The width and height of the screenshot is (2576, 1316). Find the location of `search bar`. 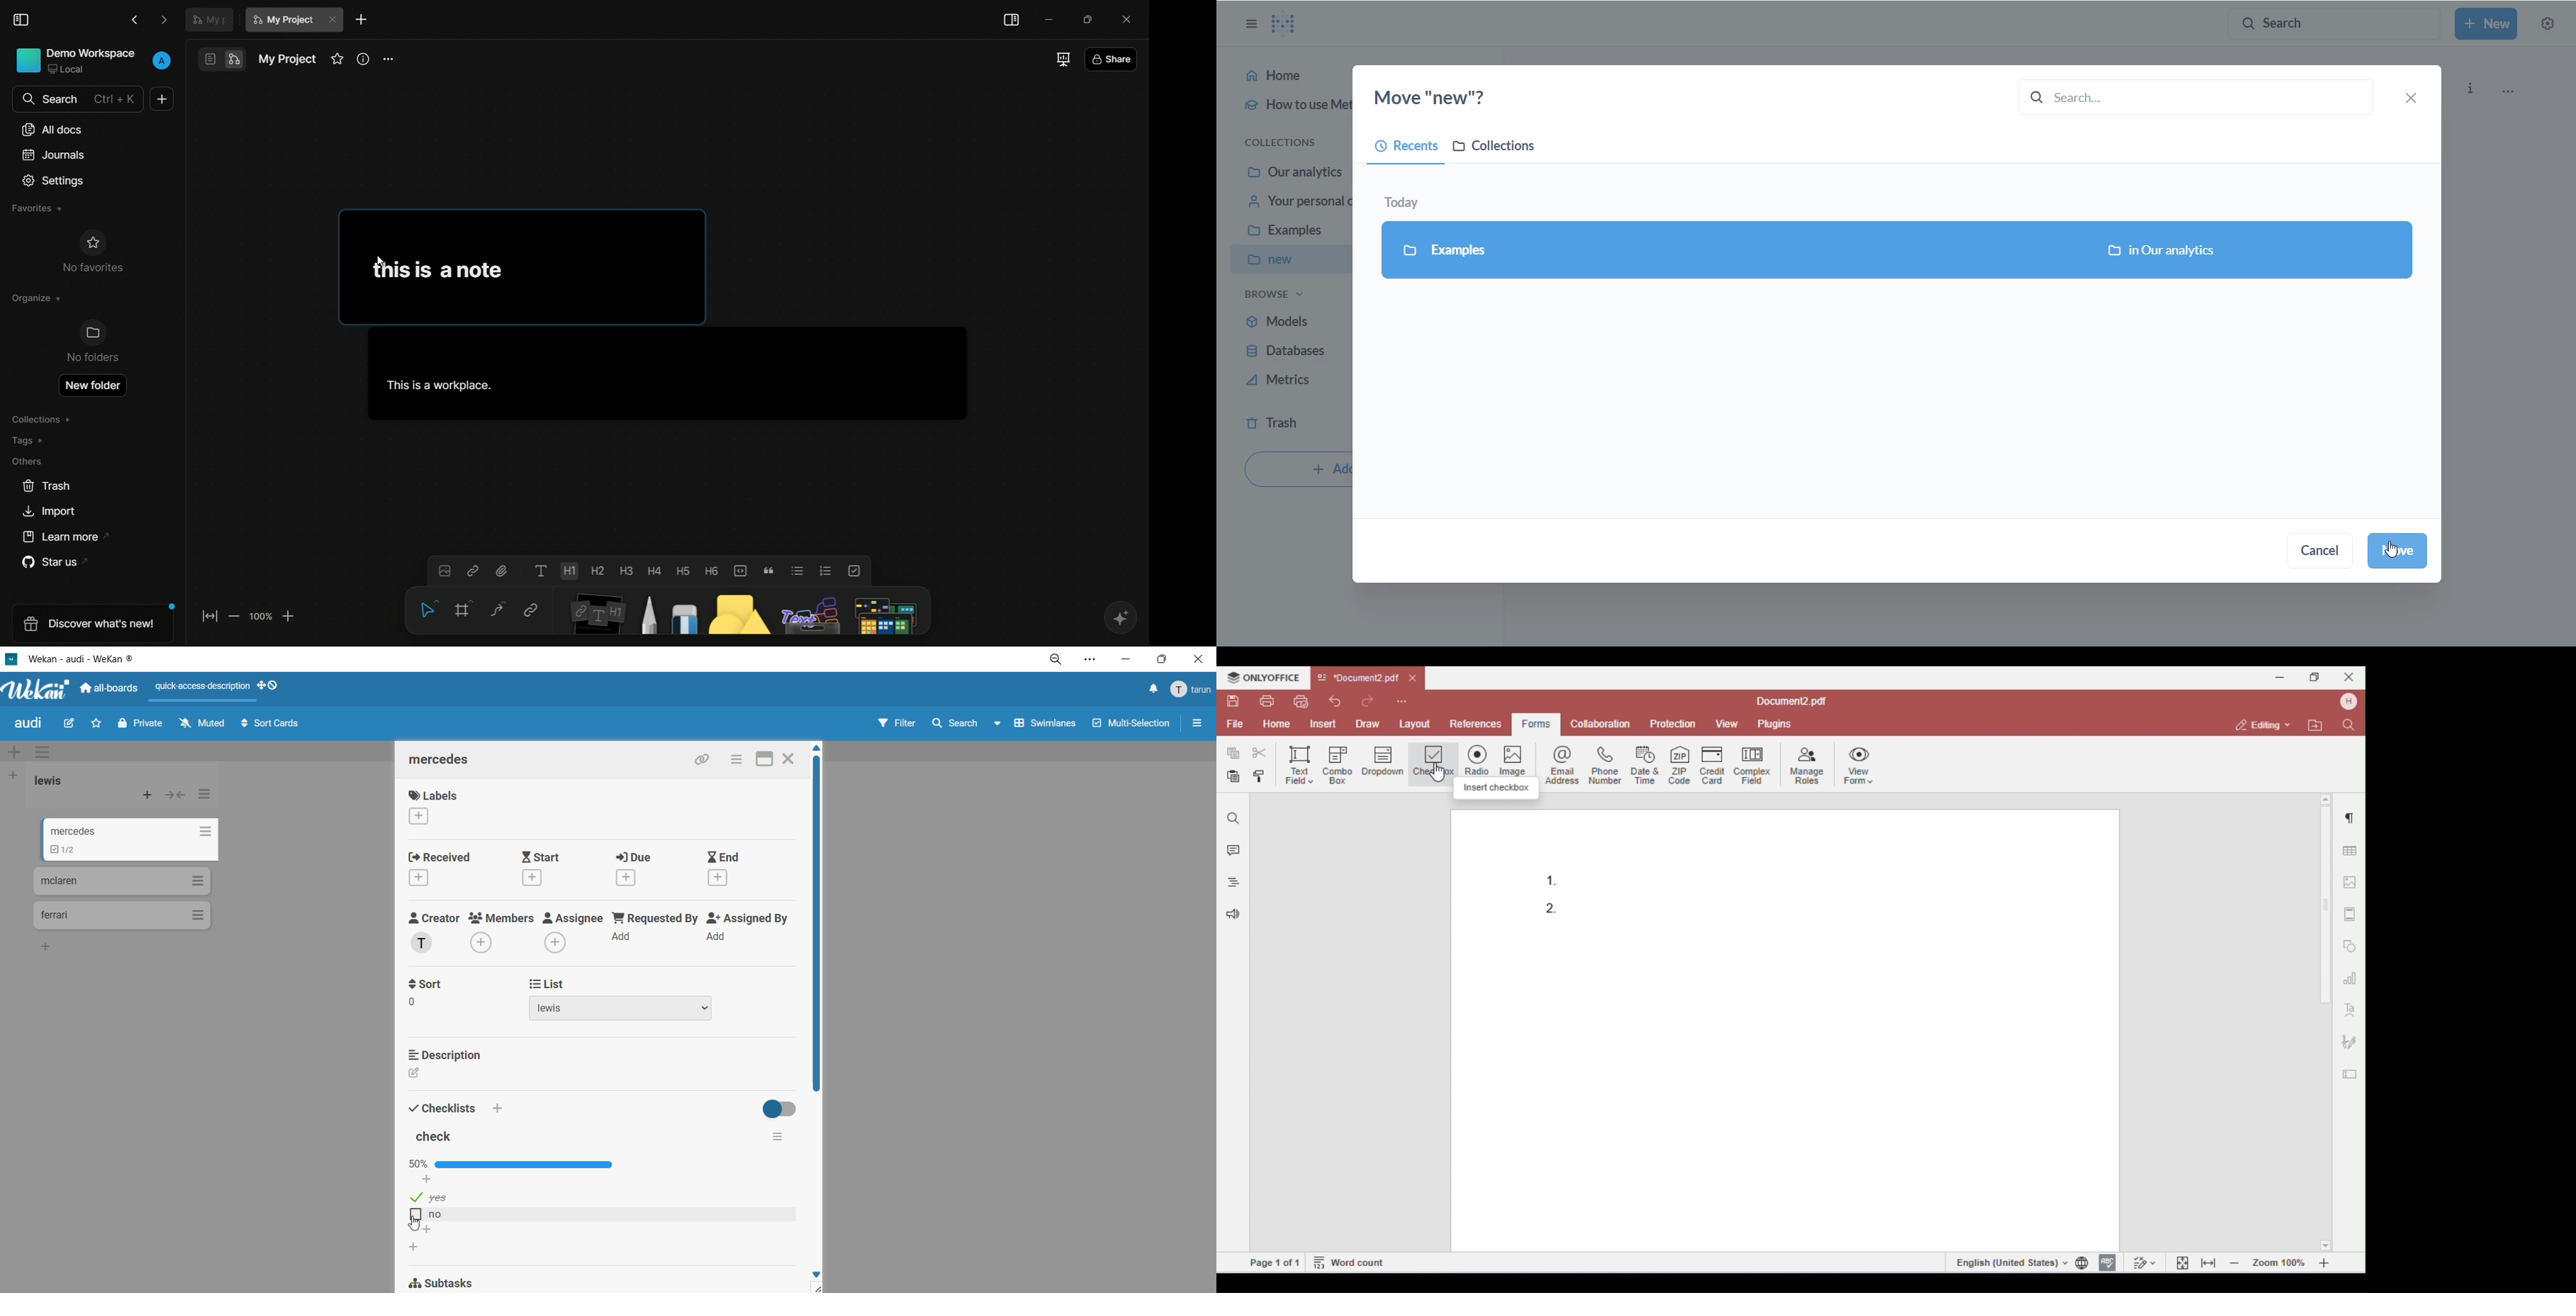

search bar is located at coordinates (77, 99).